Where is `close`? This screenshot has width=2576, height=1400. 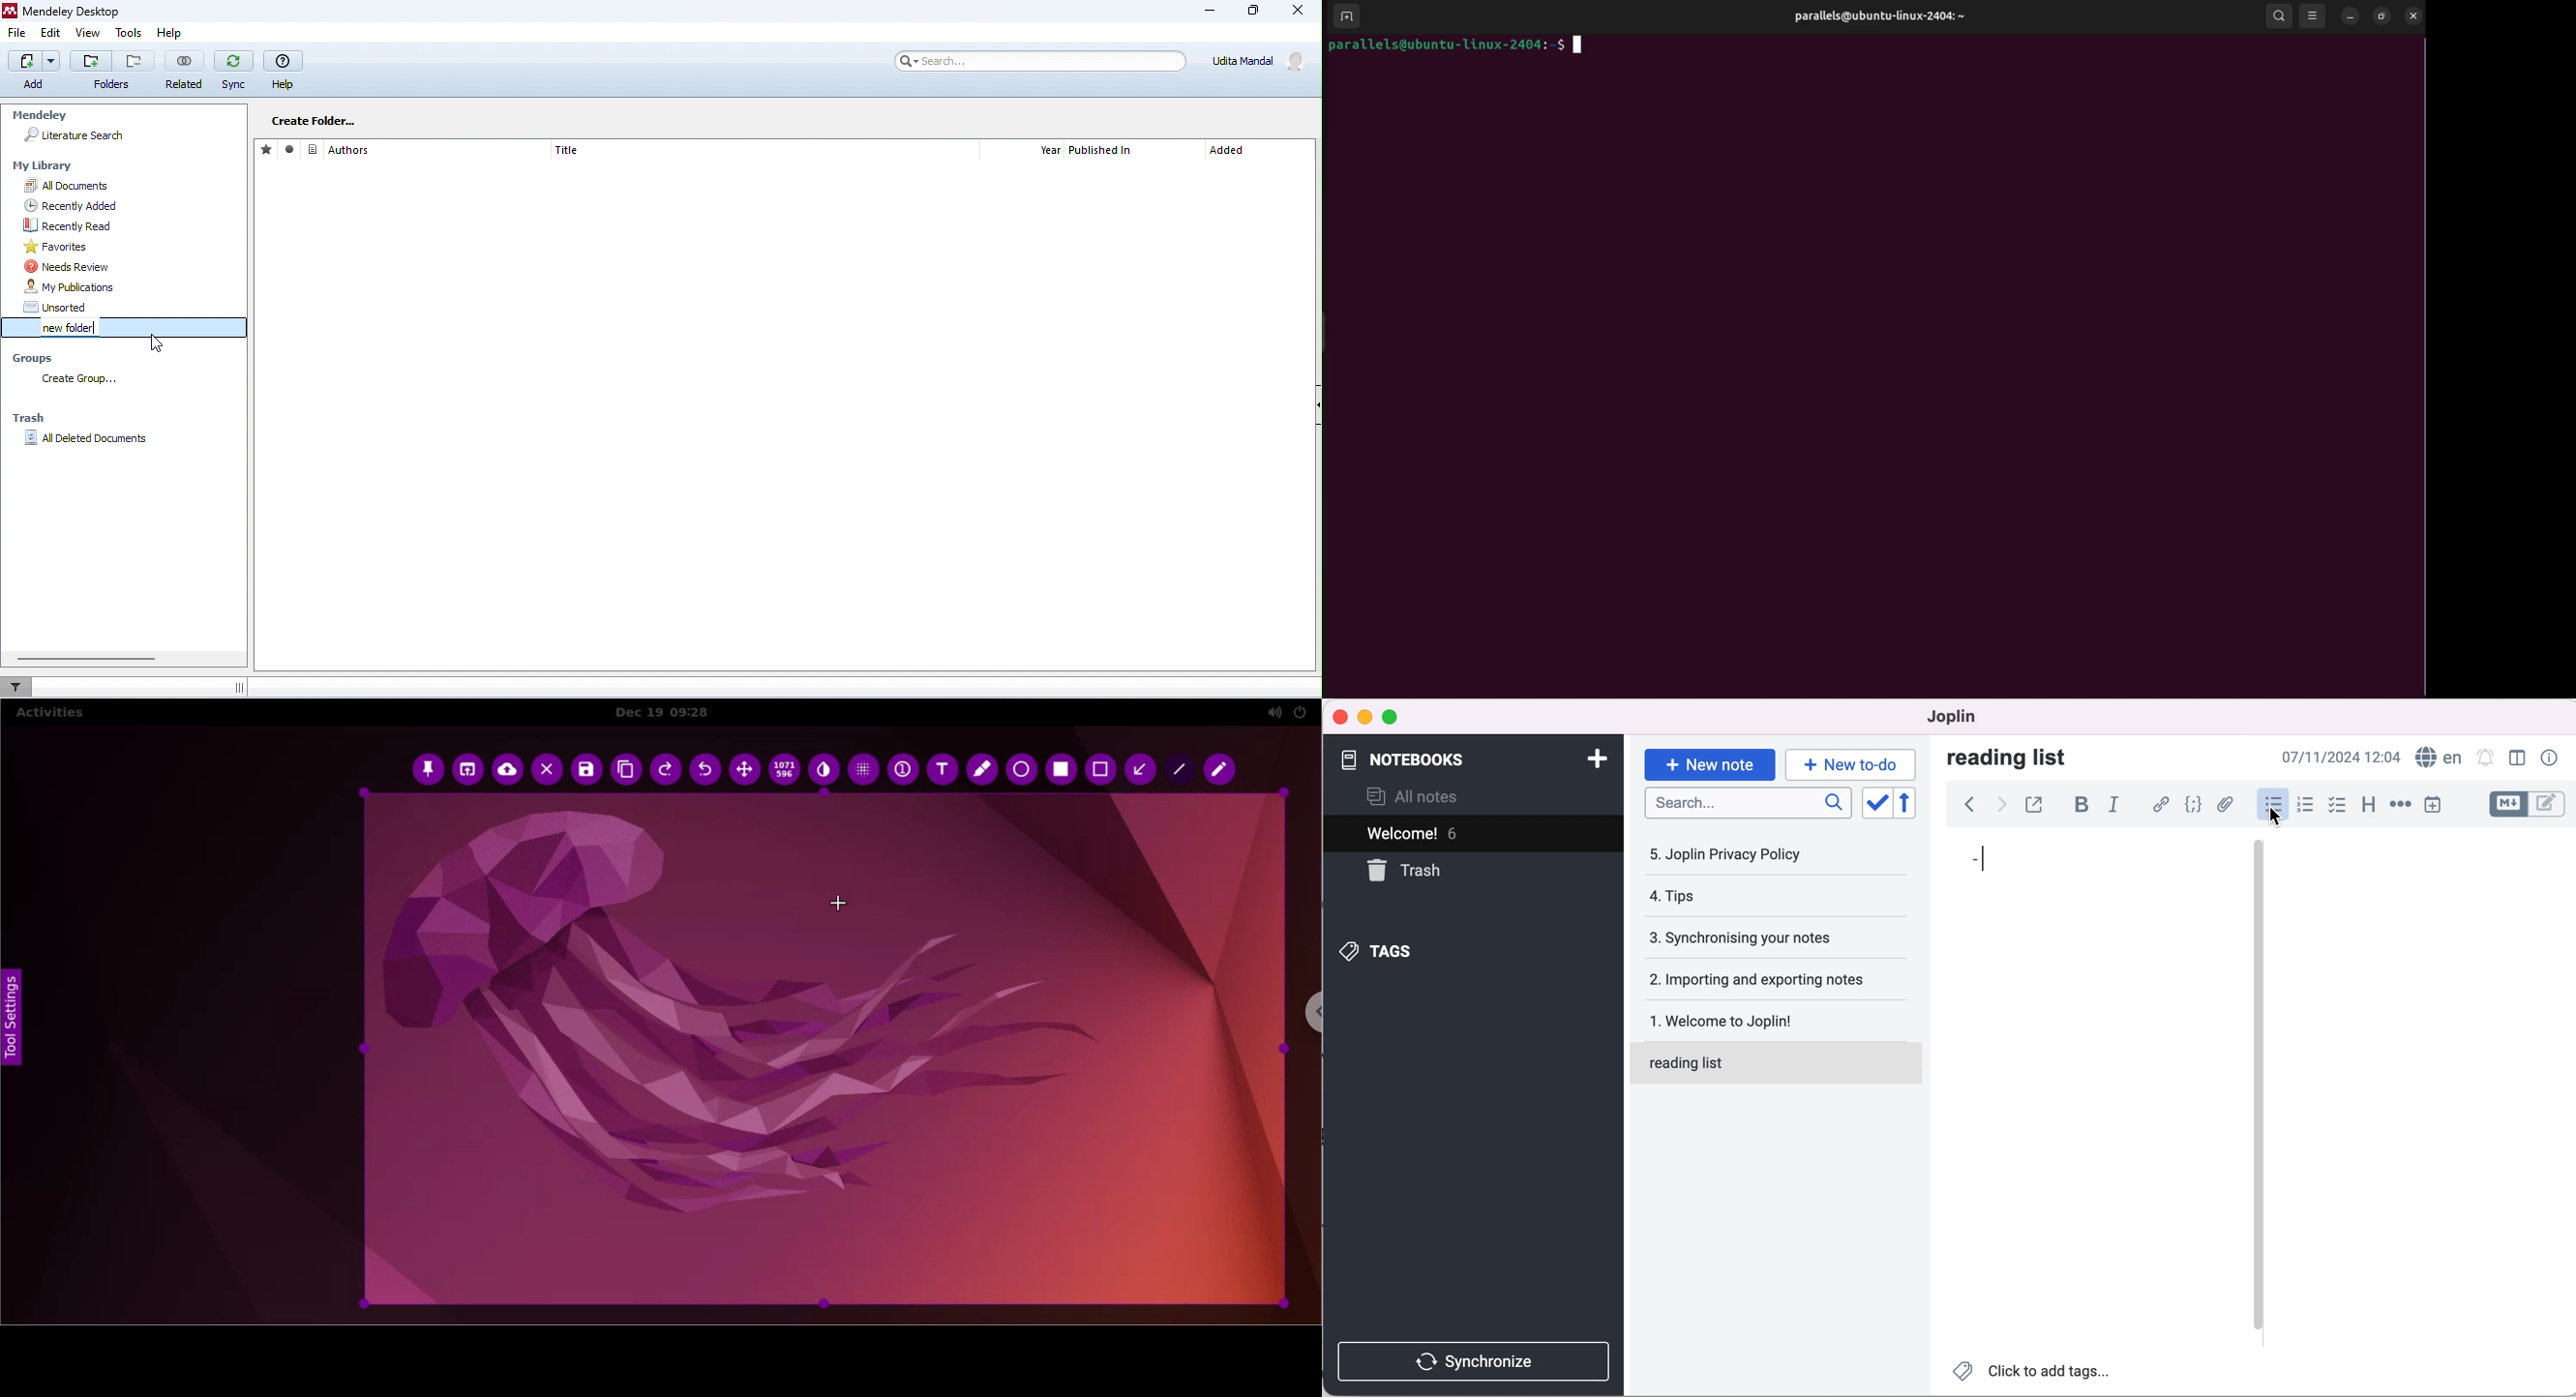
close is located at coordinates (2413, 15).